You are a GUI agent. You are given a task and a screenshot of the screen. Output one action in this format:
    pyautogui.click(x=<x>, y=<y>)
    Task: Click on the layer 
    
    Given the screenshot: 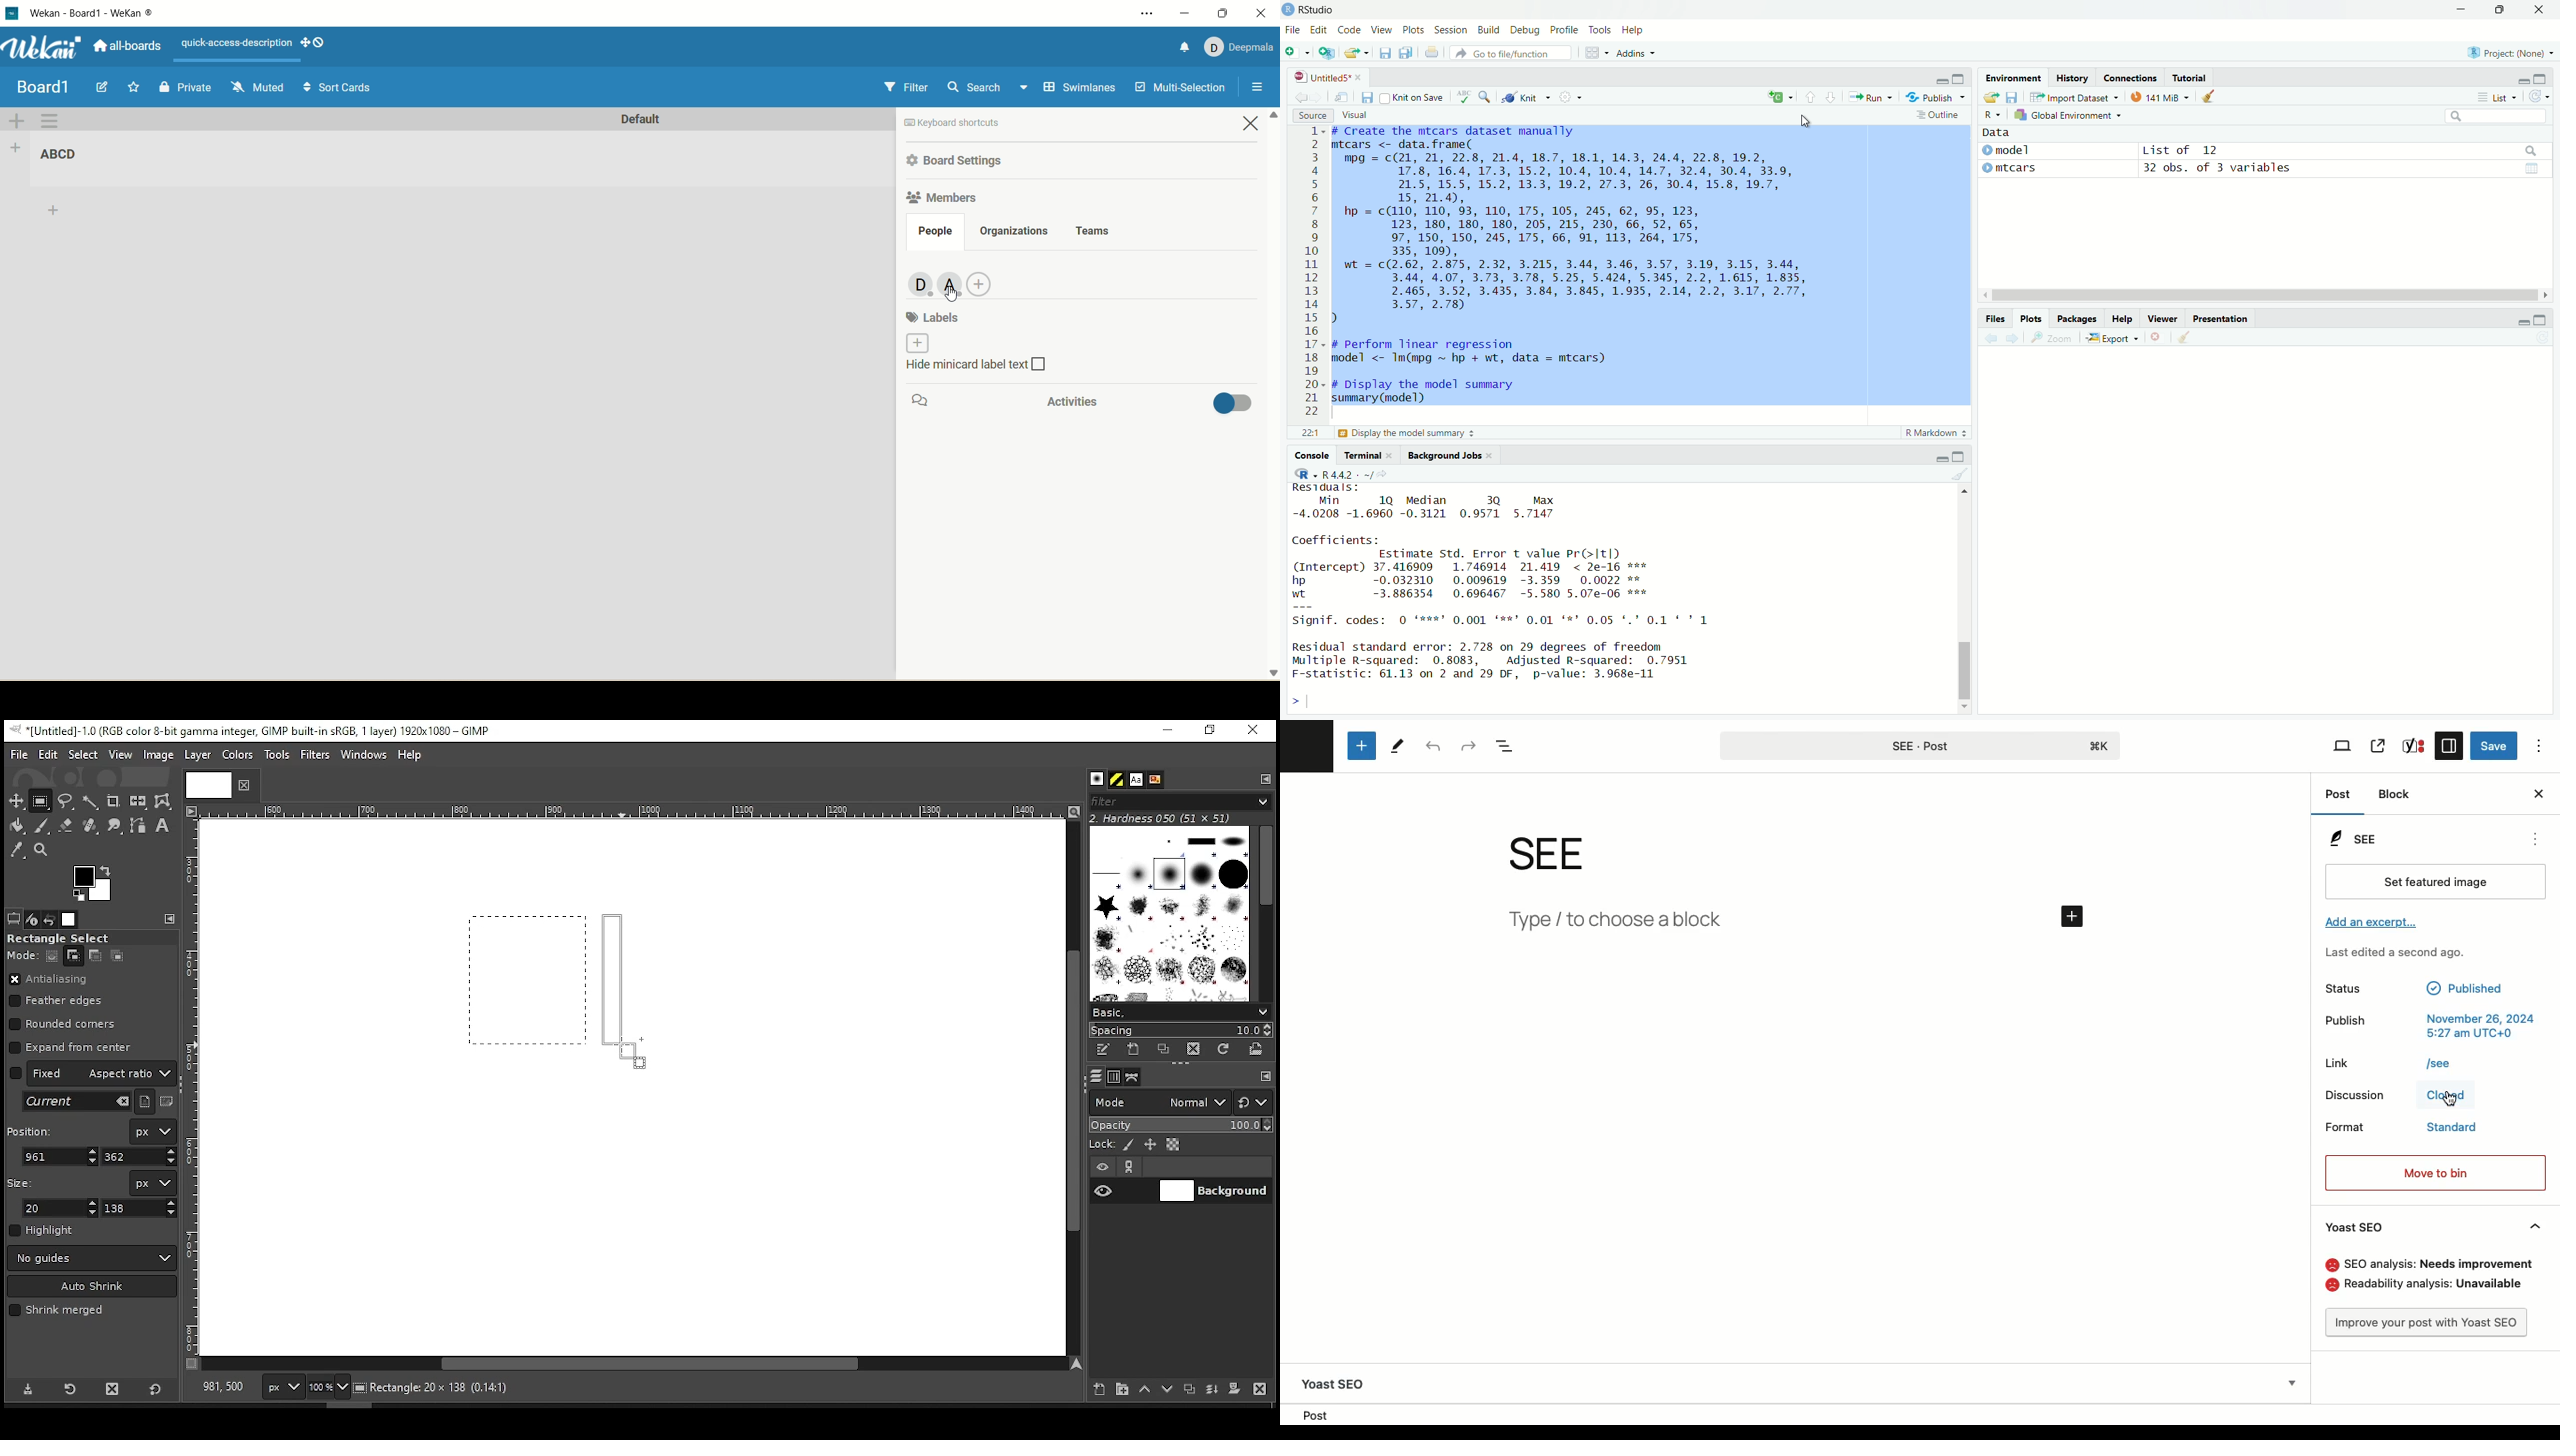 What is the action you would take?
    pyautogui.click(x=1213, y=1191)
    